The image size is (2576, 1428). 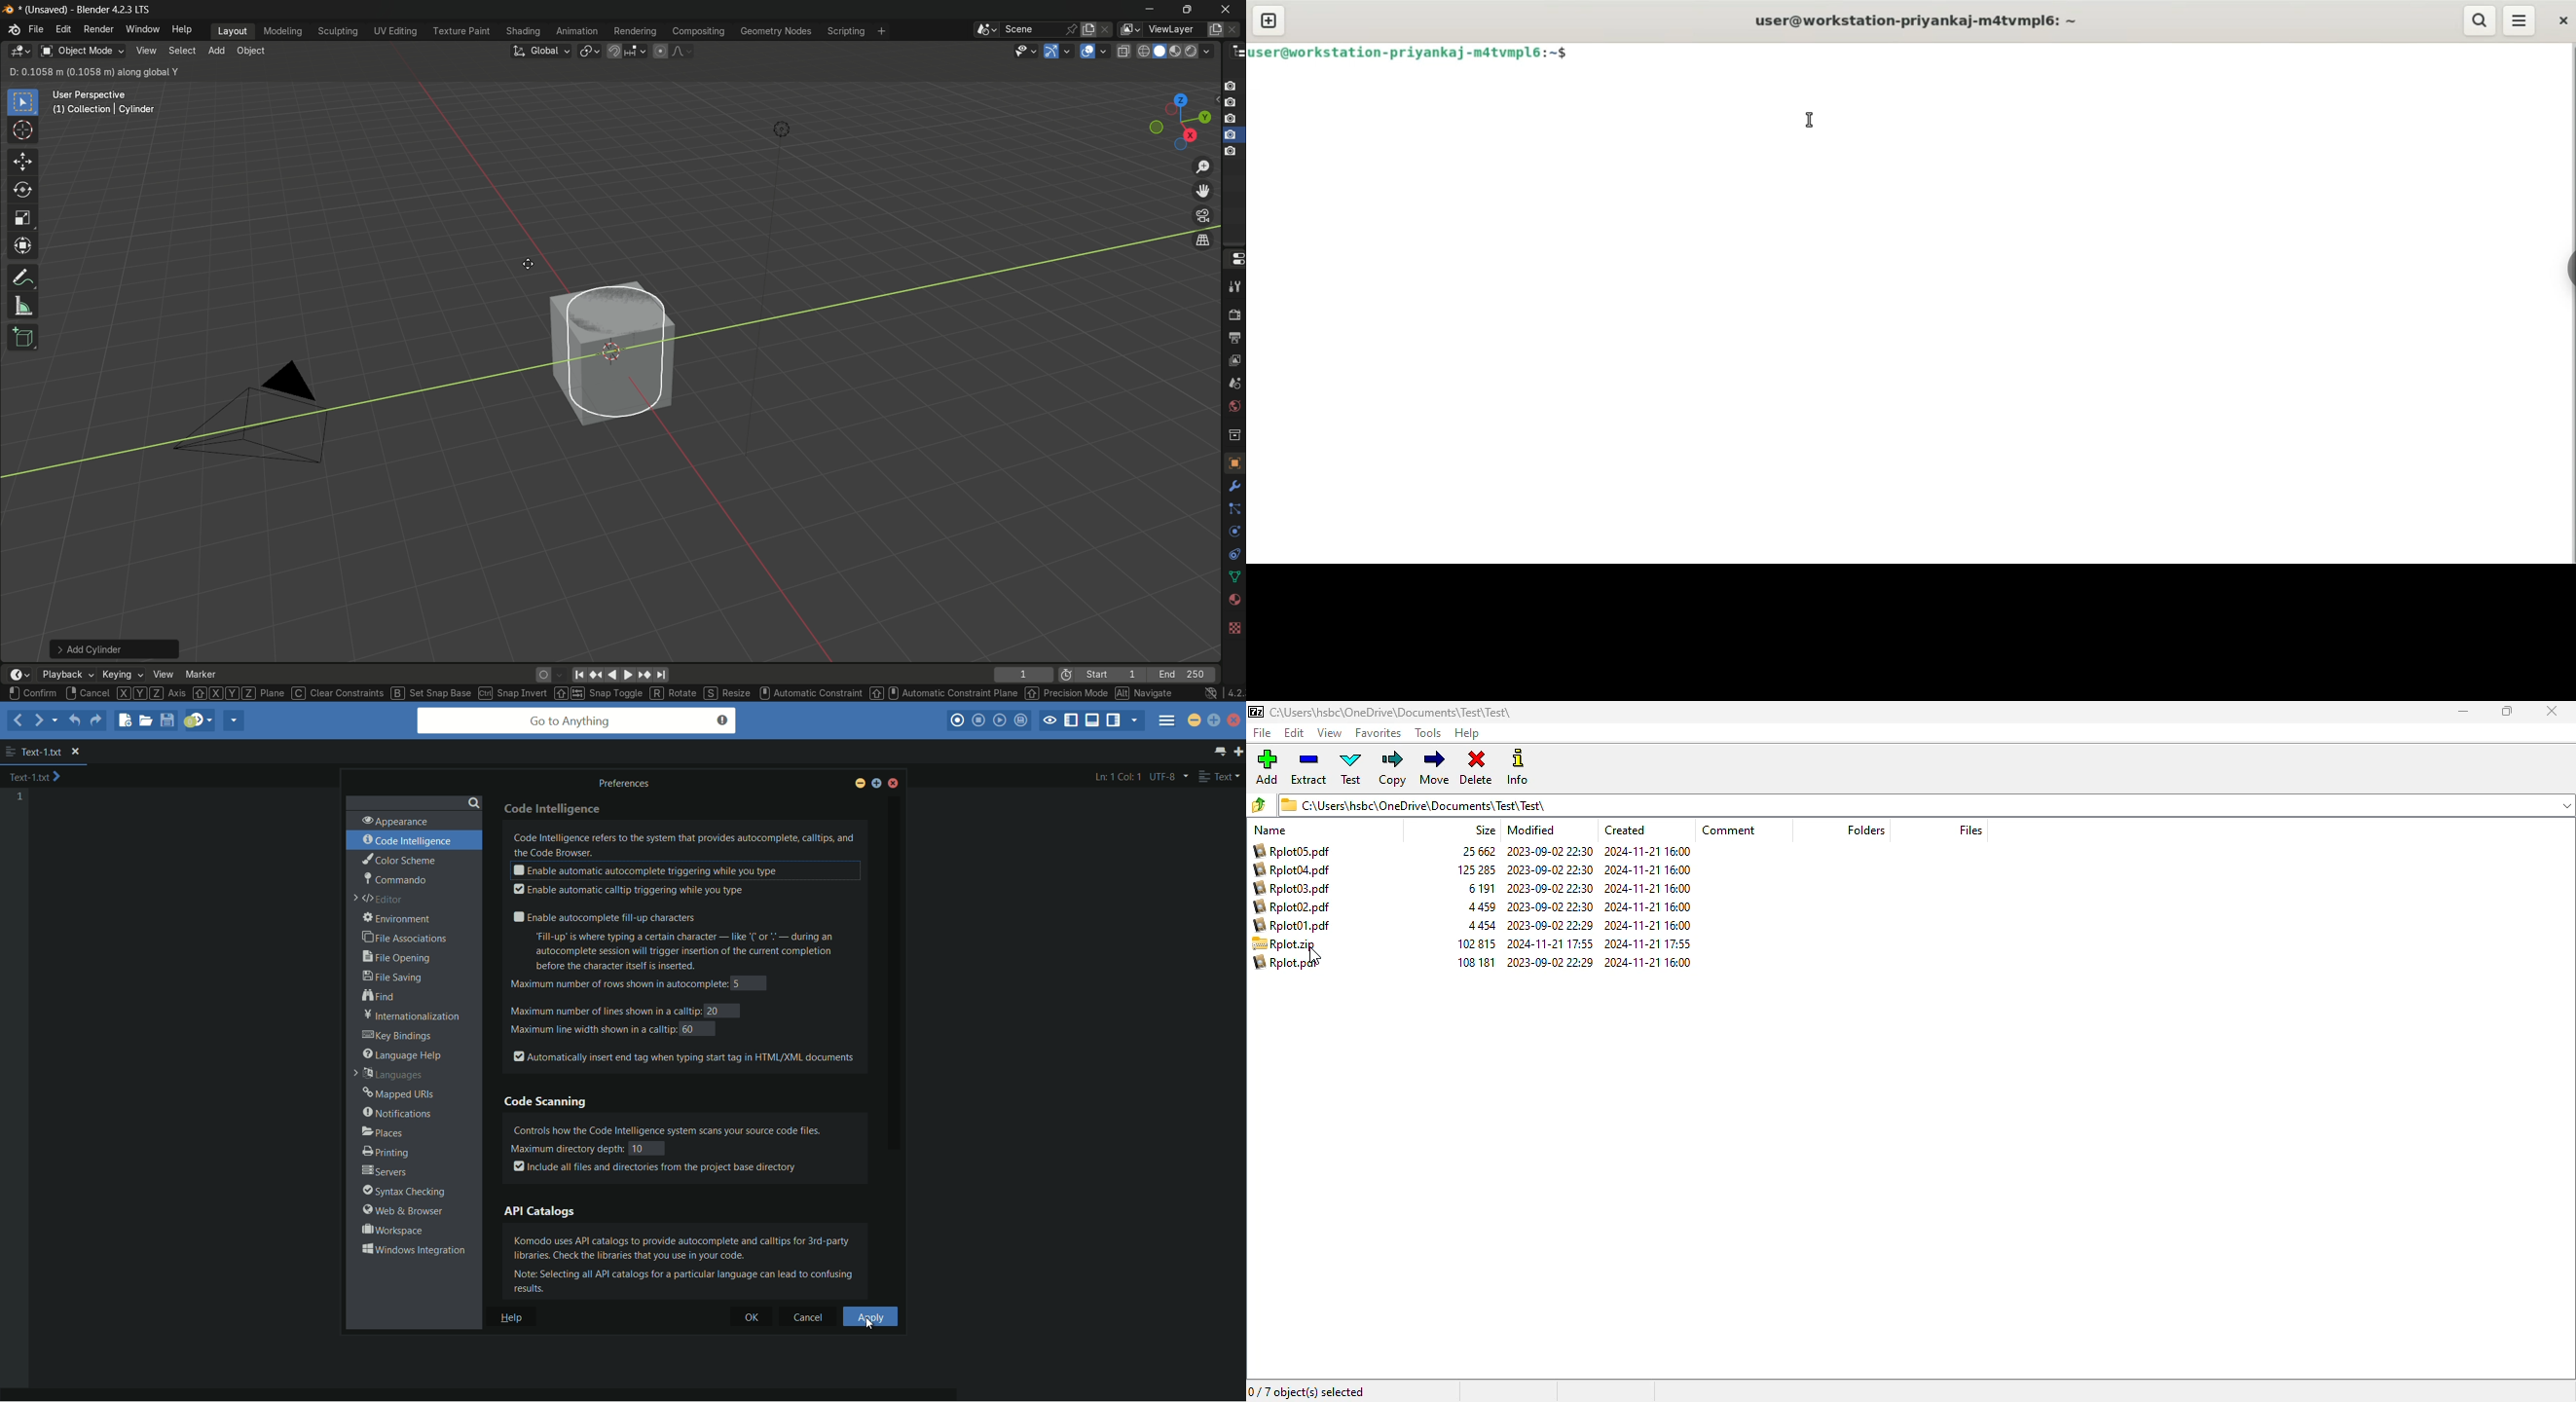 I want to click on 25662, so click(x=1478, y=850).